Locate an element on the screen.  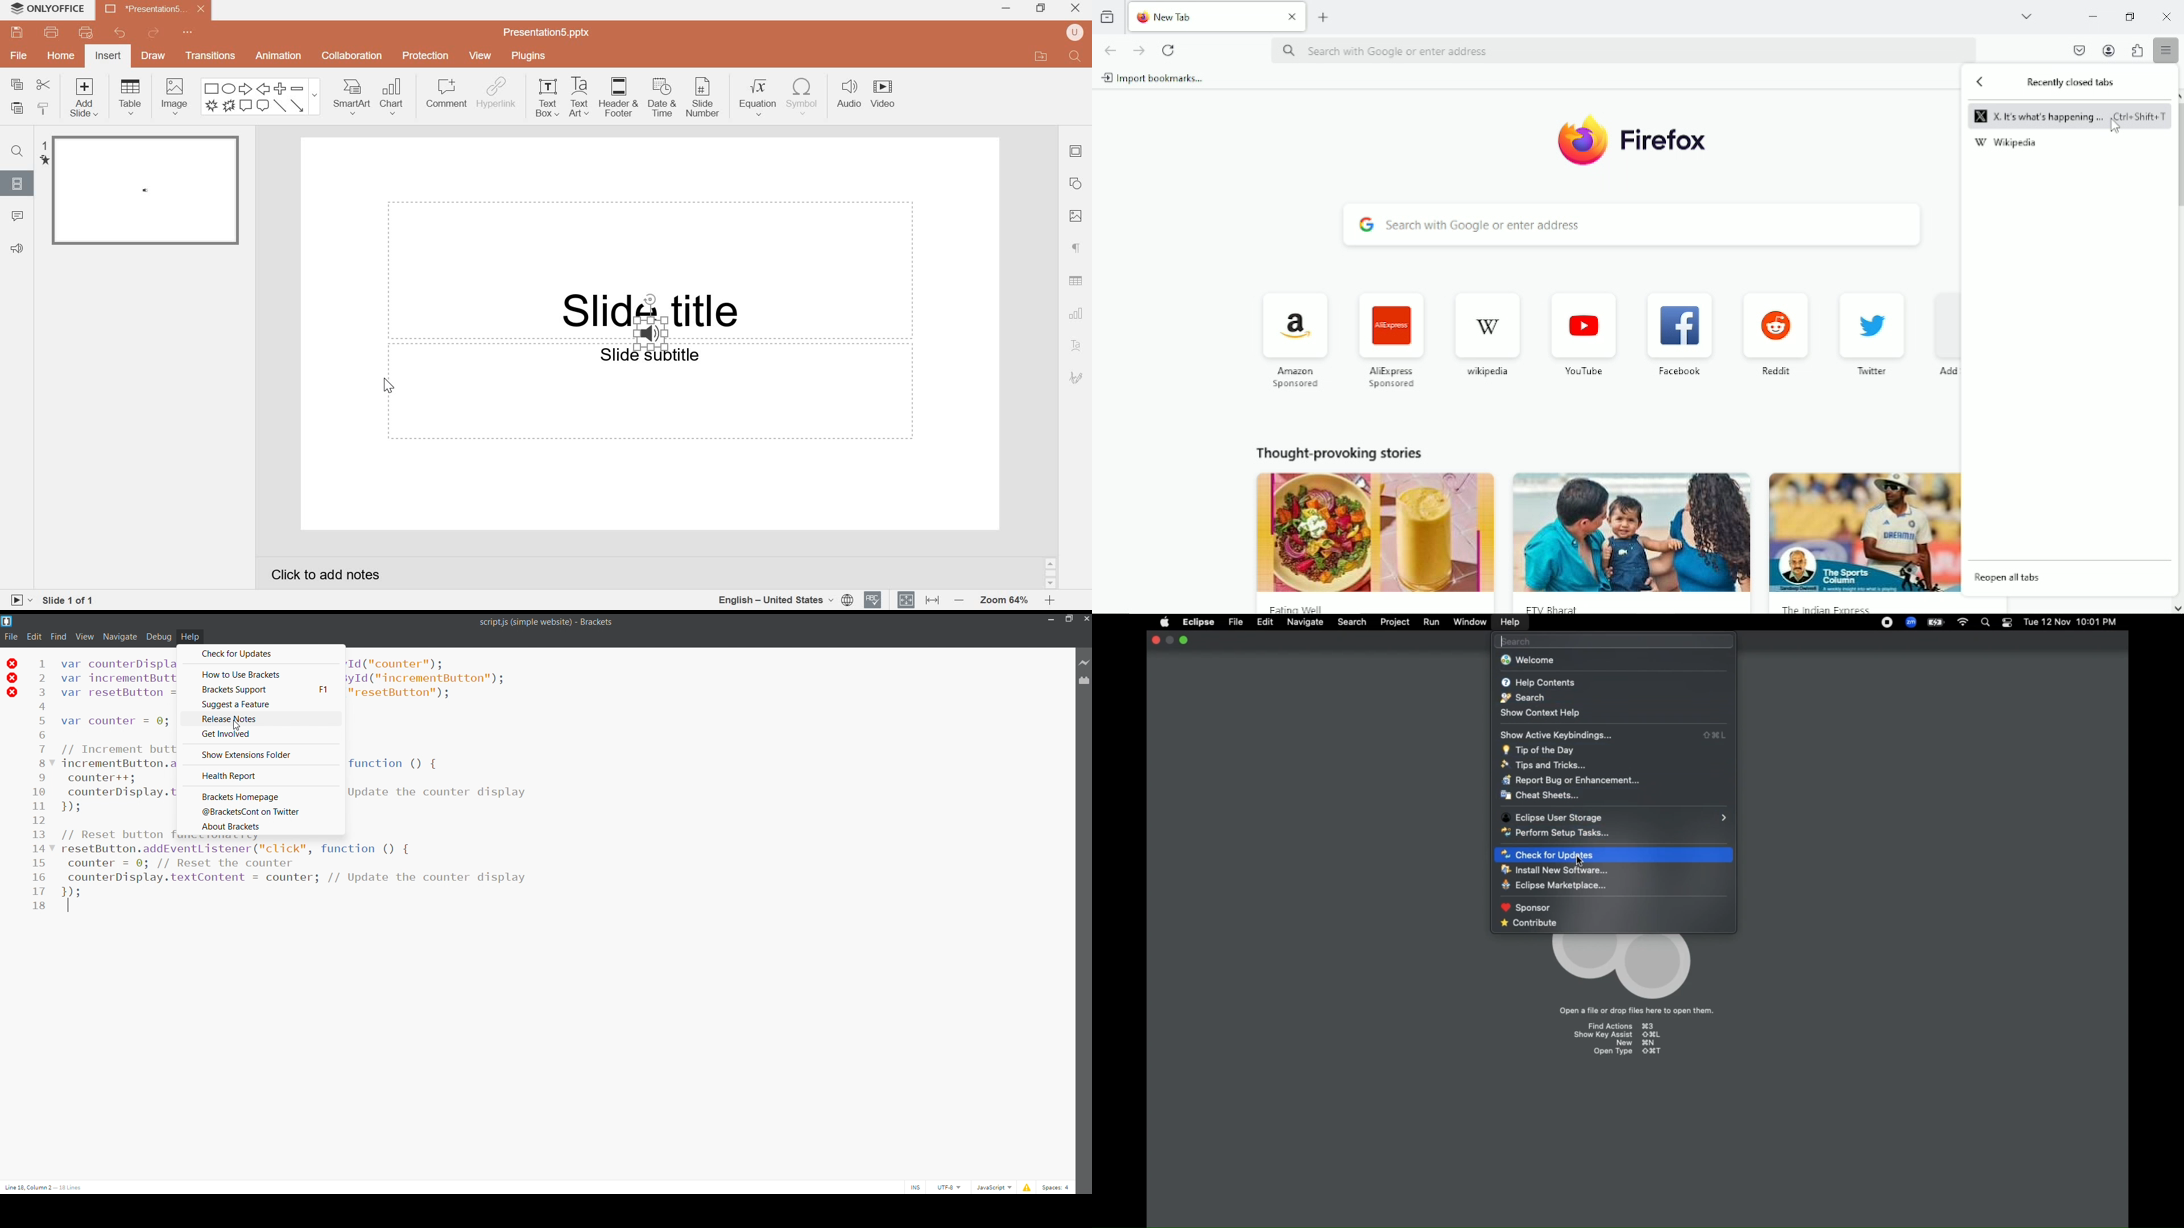
Charge is located at coordinates (1936, 623).